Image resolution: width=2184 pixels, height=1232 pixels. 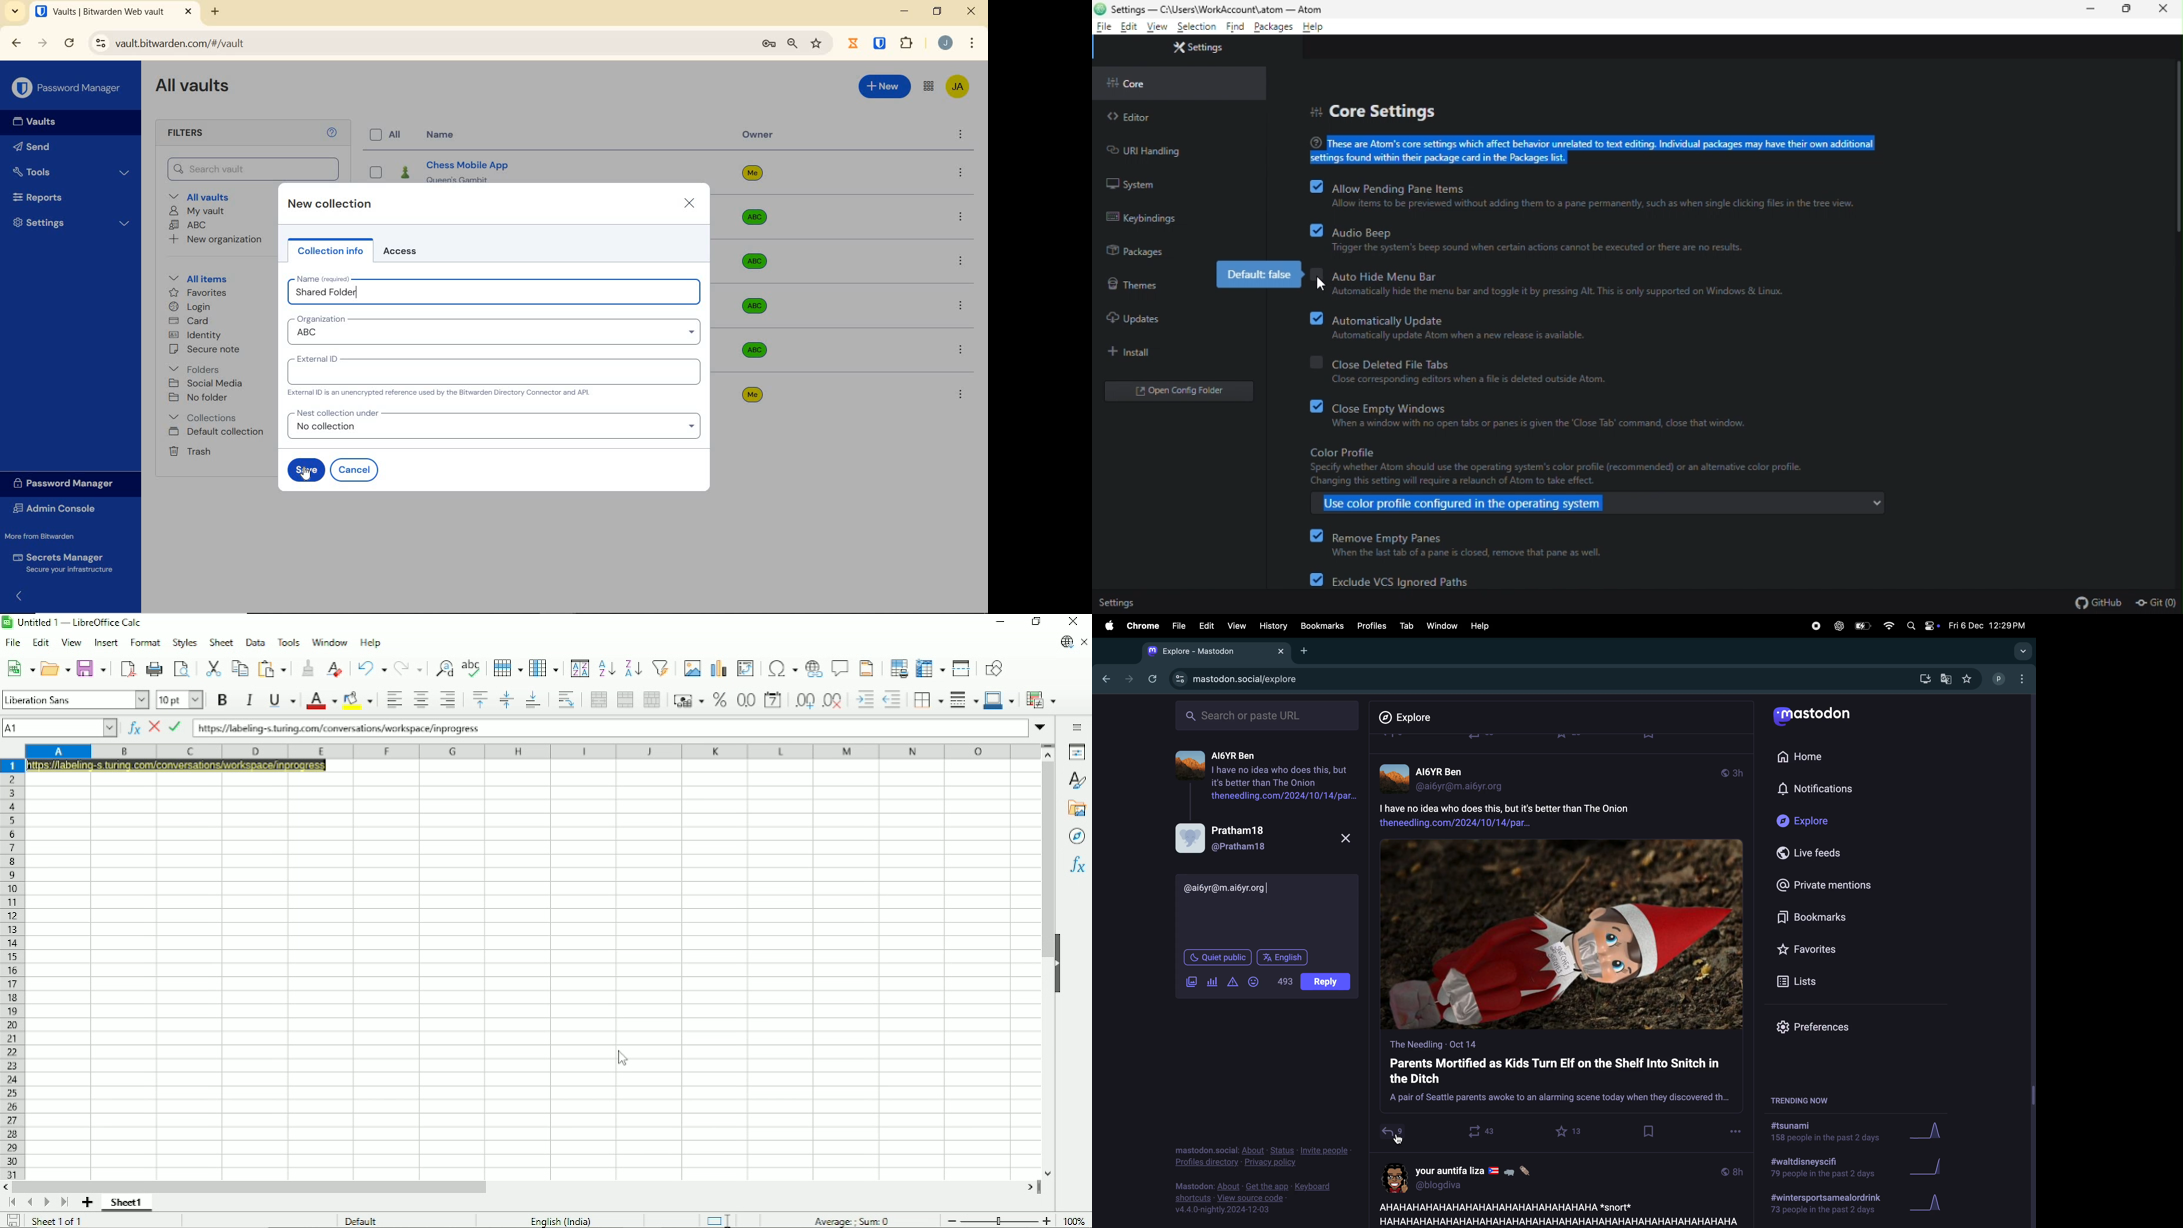 What do you see at coordinates (331, 133) in the screenshot?
I see `Help` at bounding box center [331, 133].